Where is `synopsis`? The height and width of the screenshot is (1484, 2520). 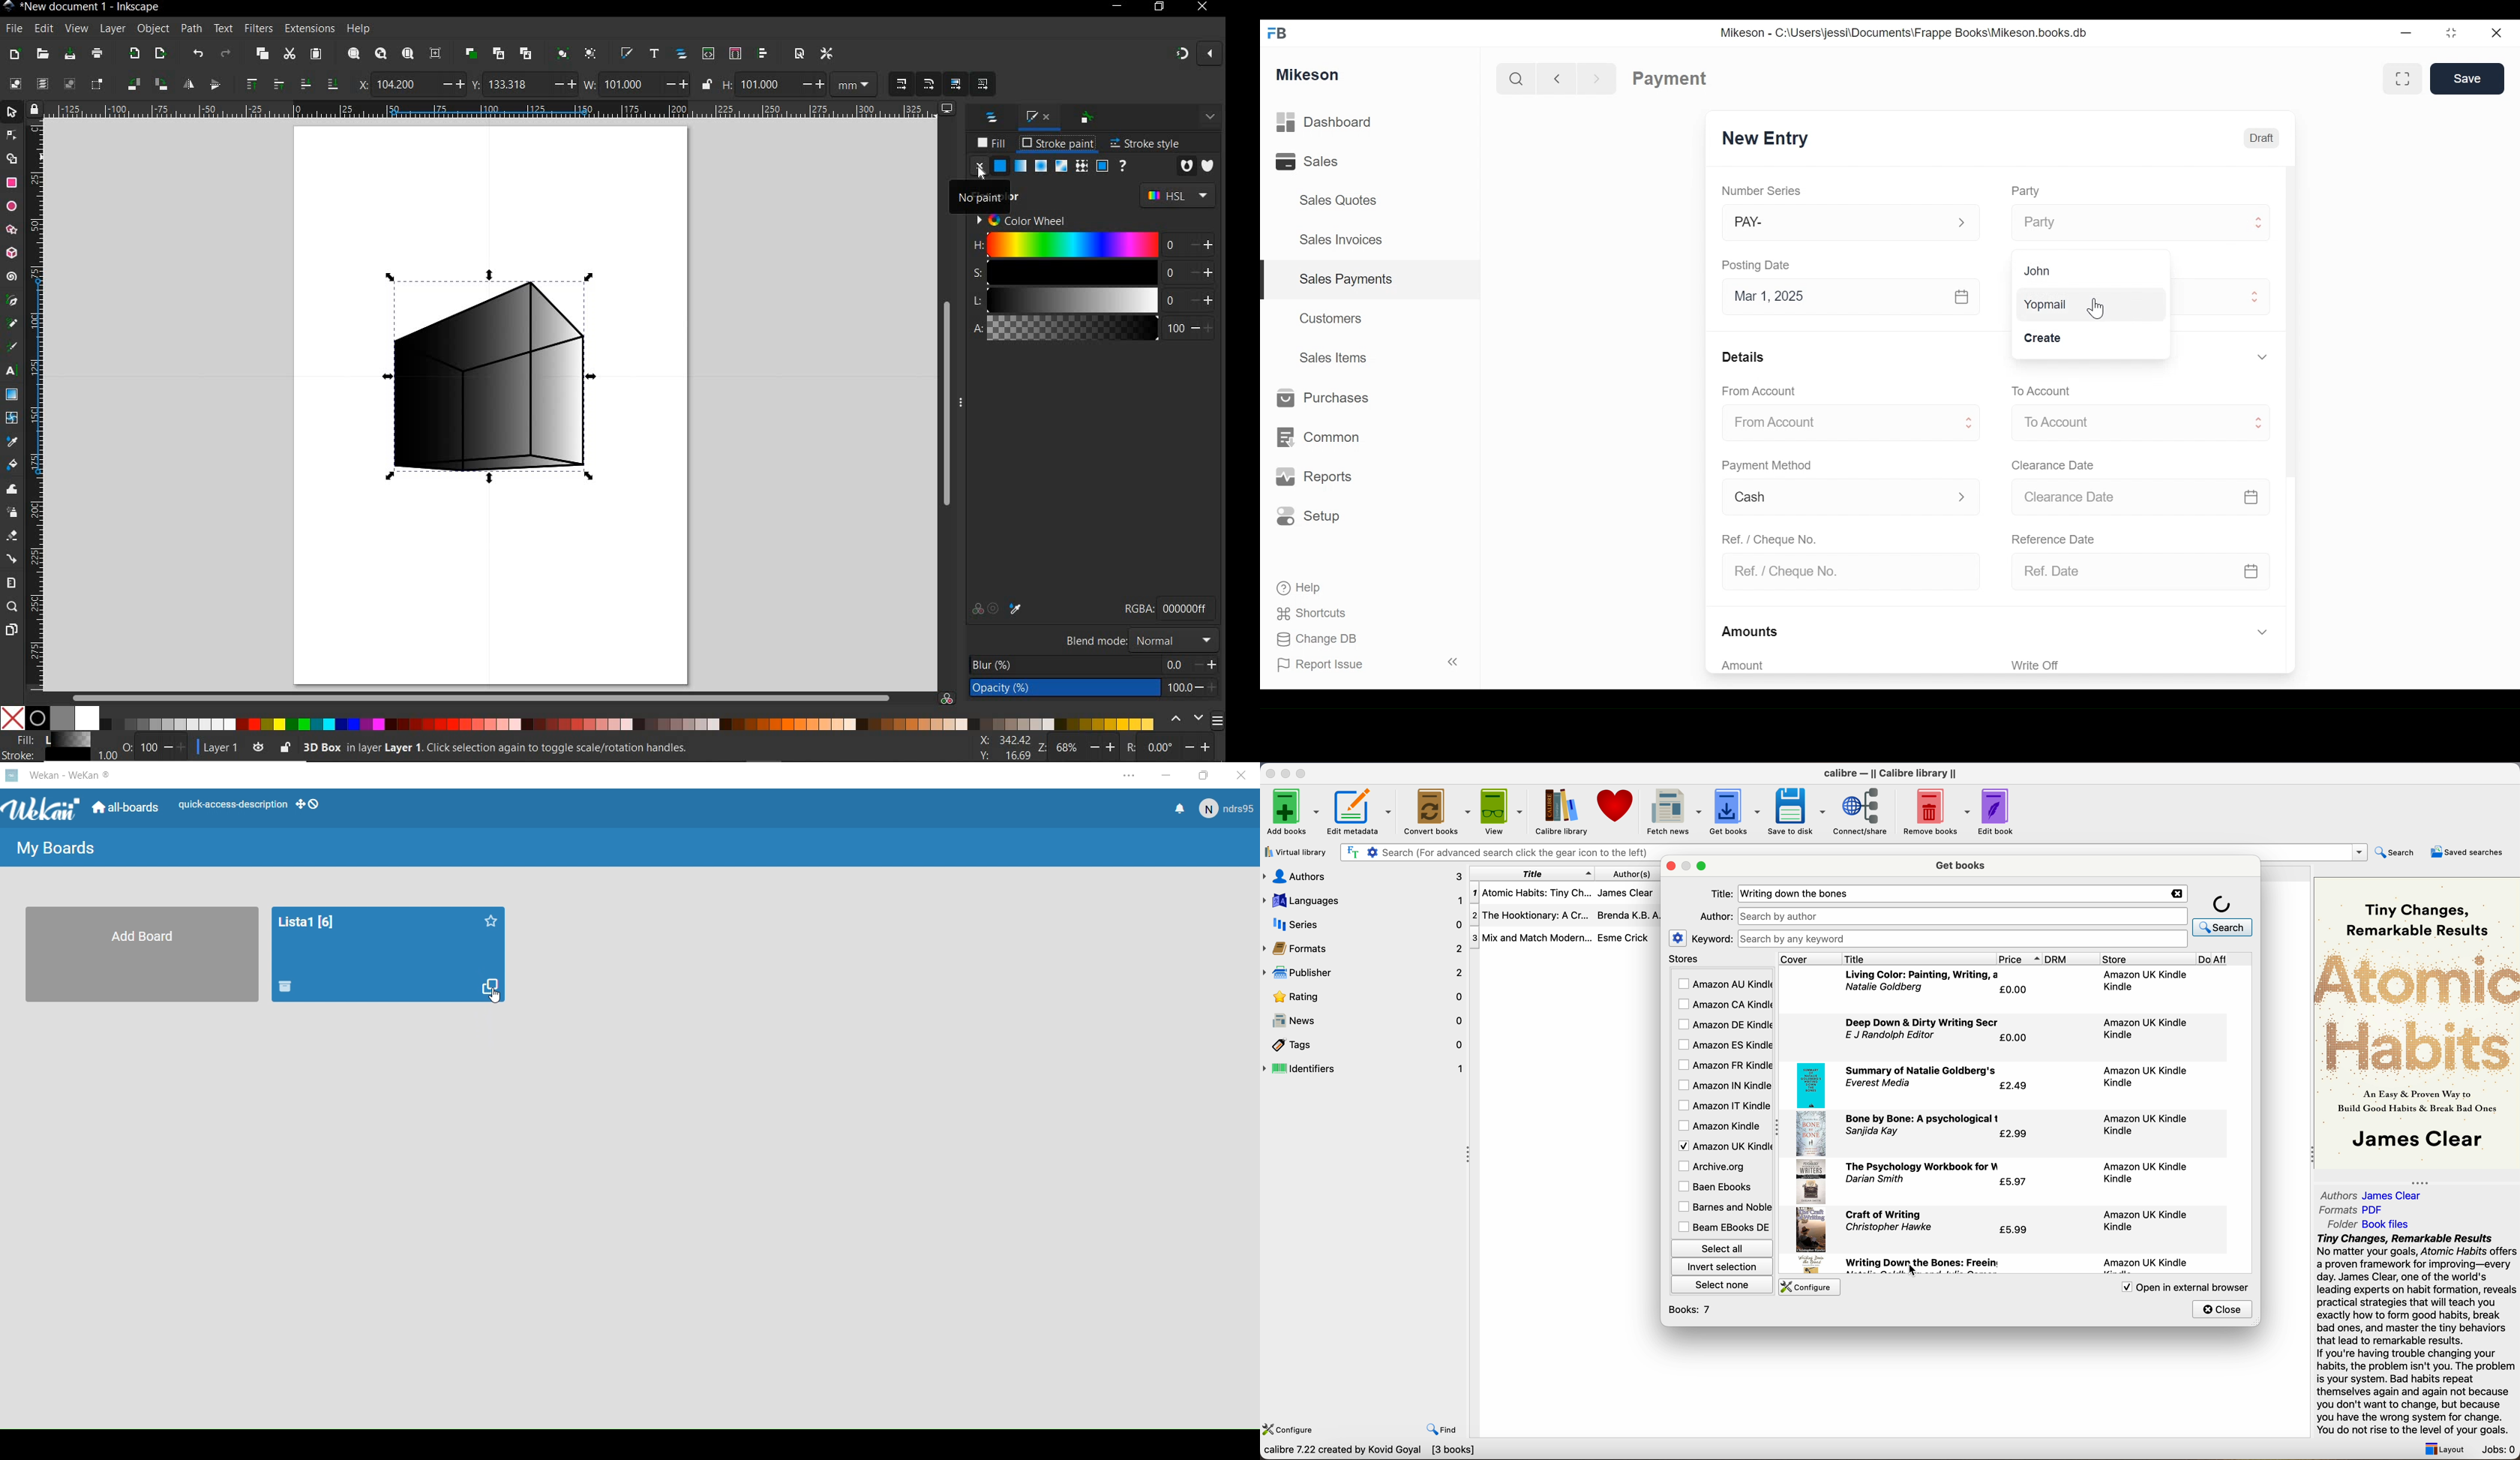 synopsis is located at coordinates (2418, 1335).